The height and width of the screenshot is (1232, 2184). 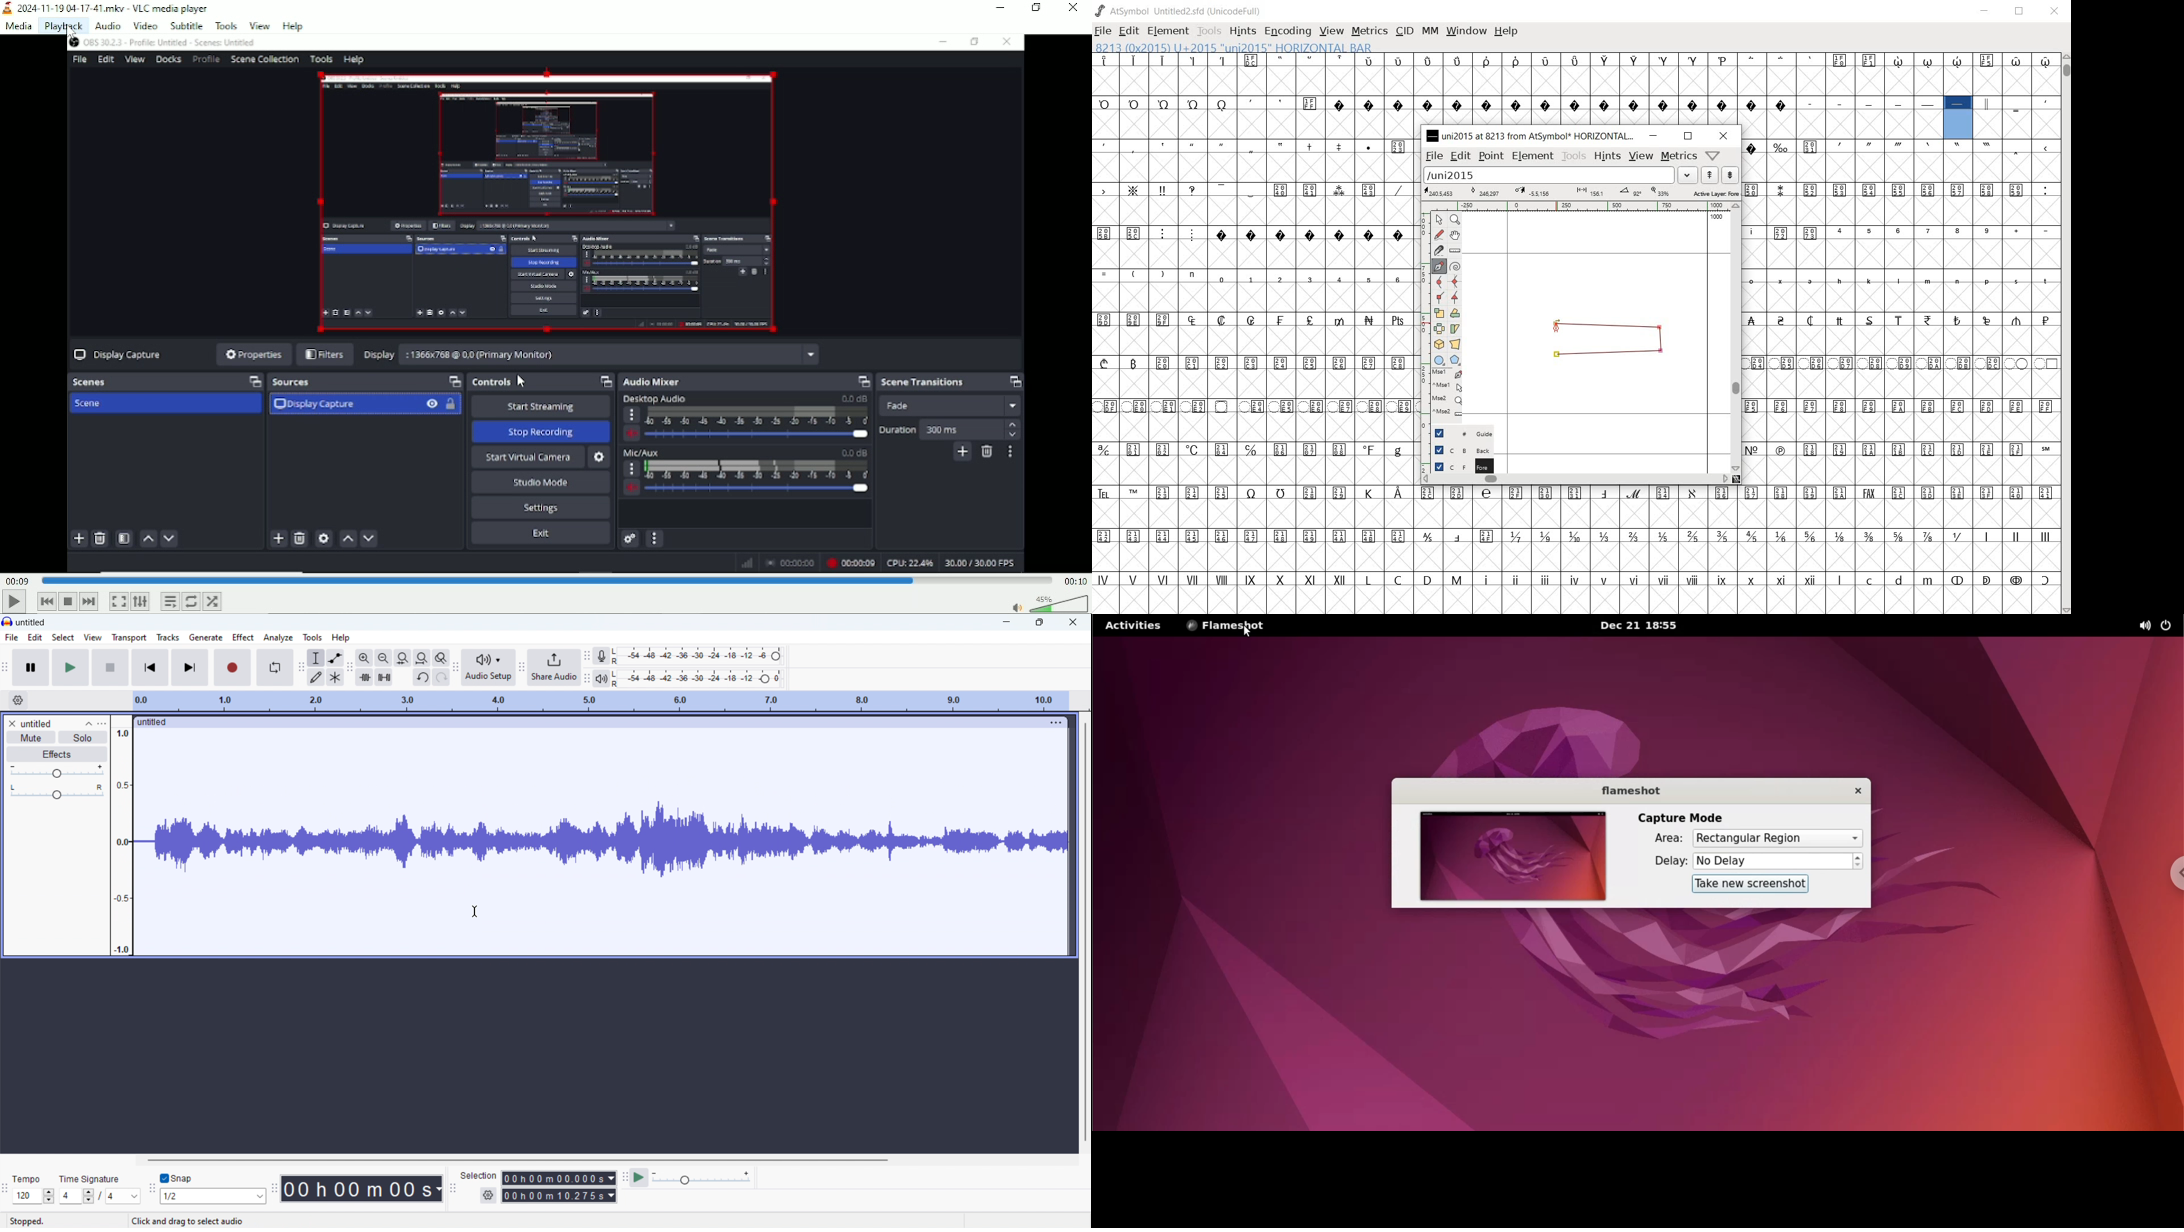 I want to click on playback meter, so click(x=602, y=679).